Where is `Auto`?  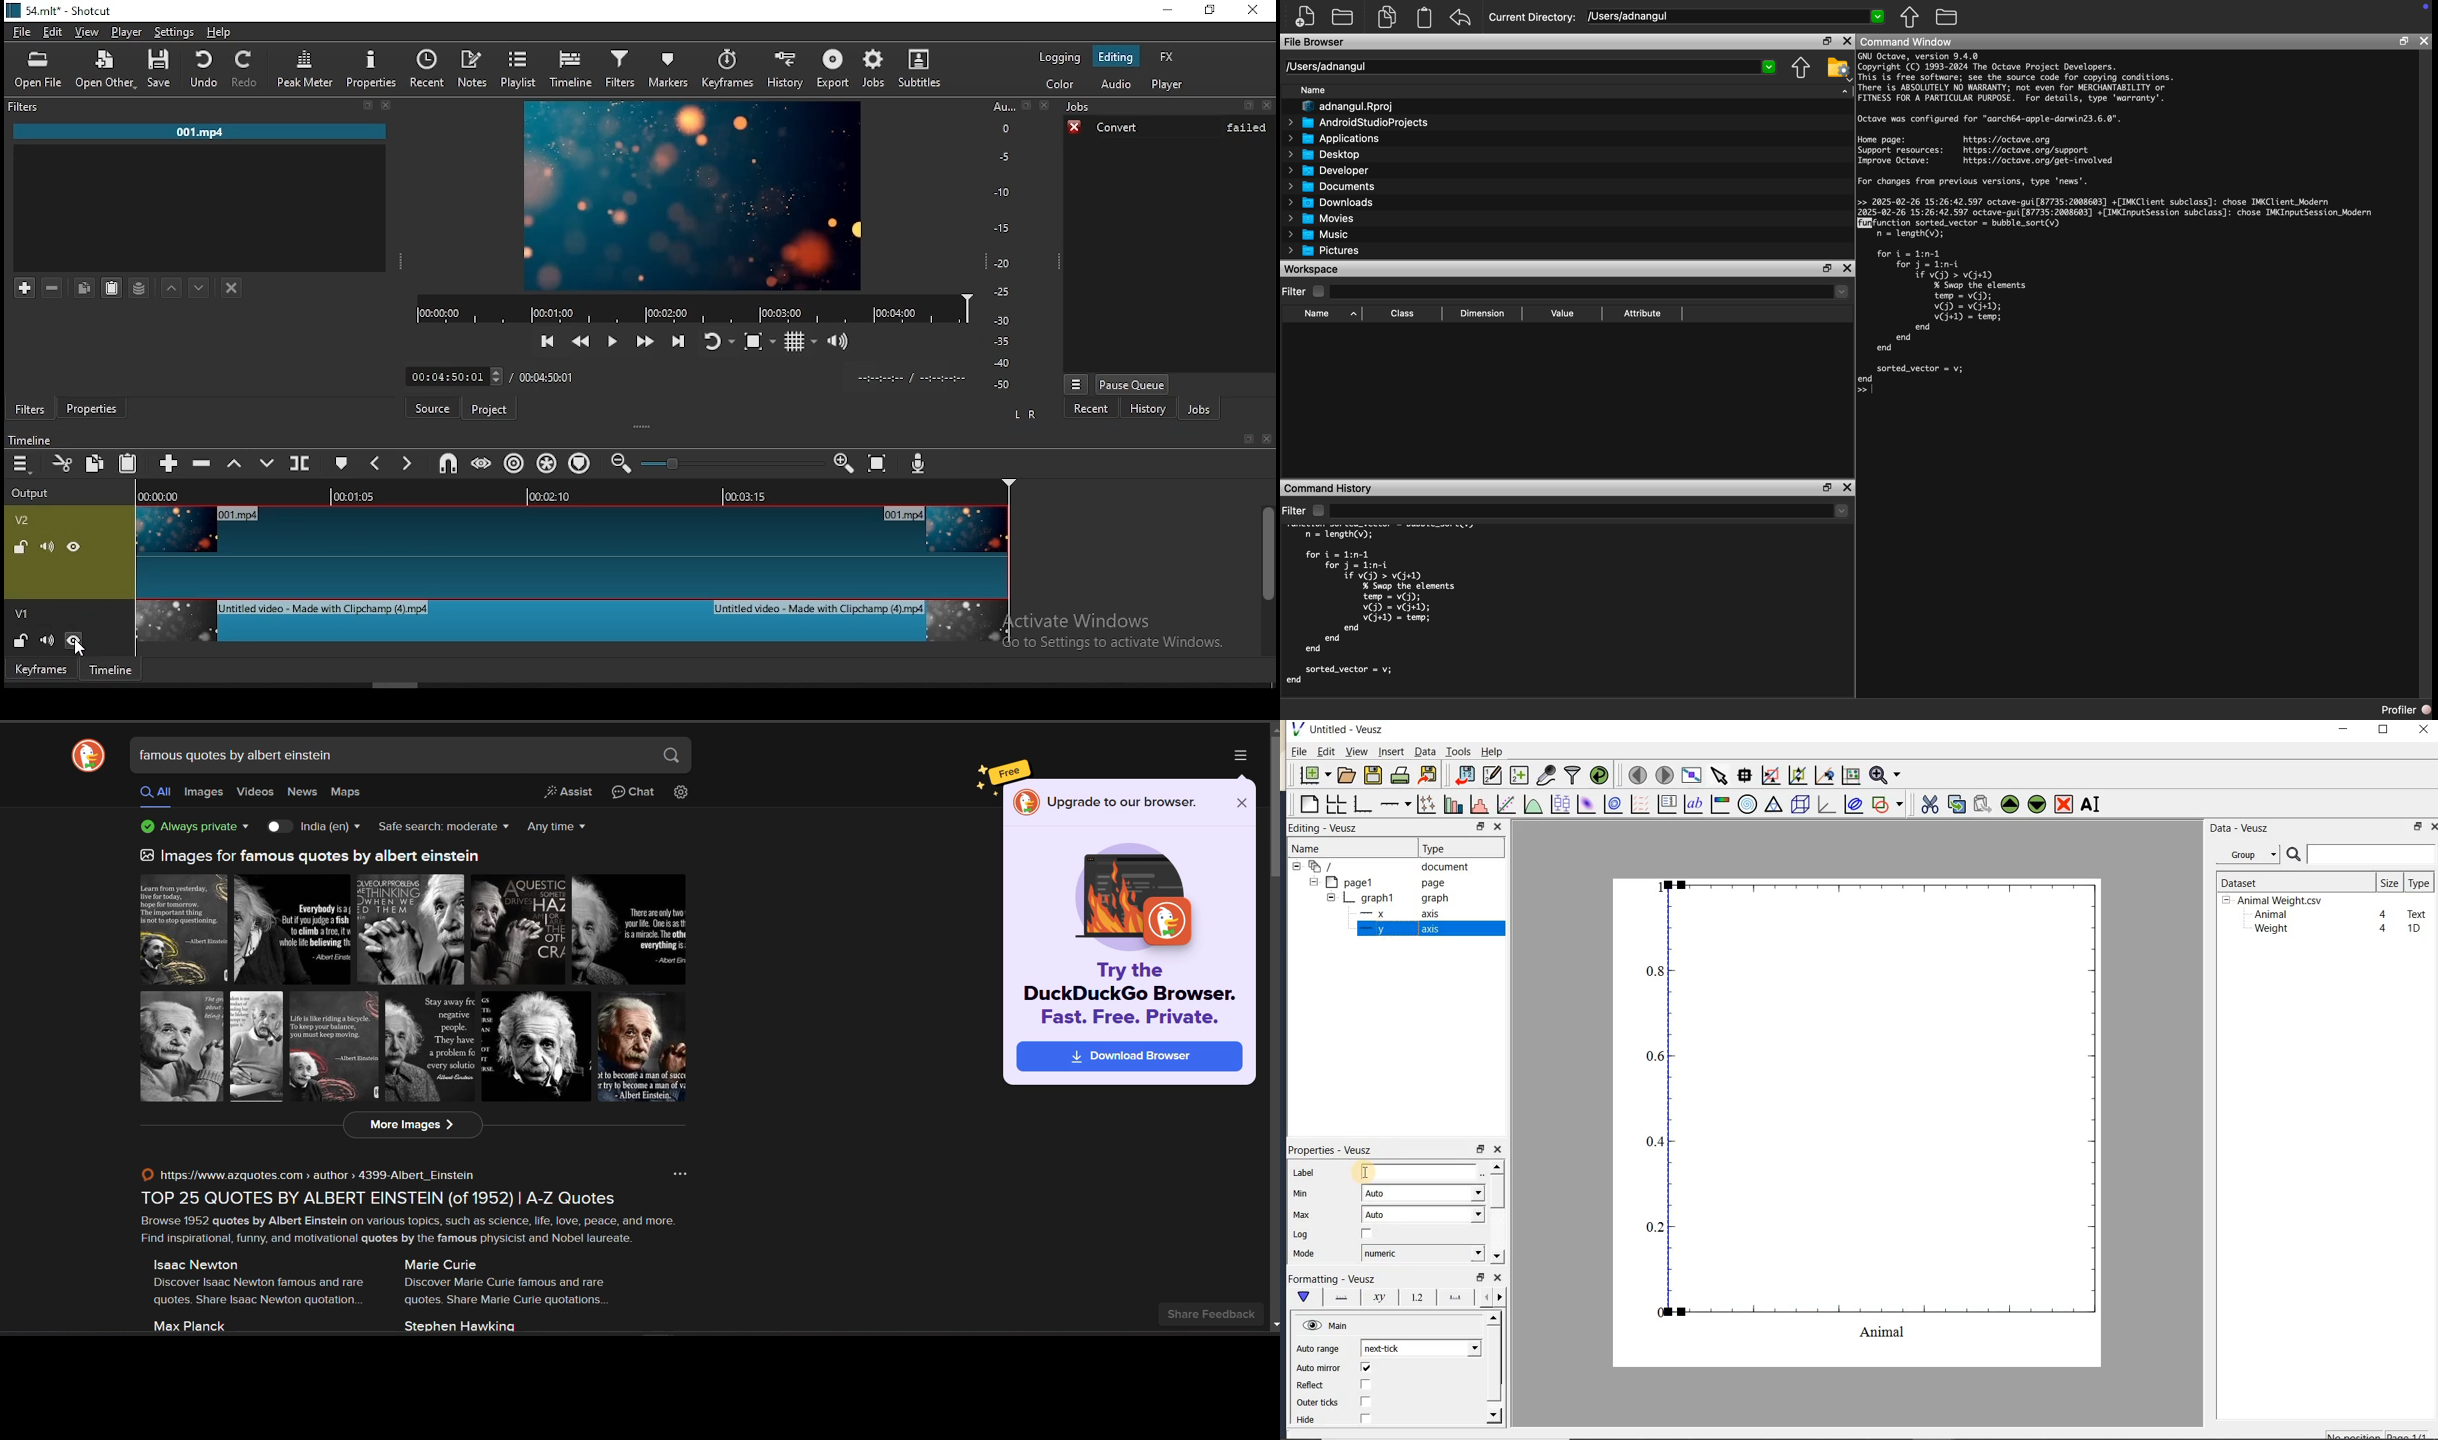 Auto is located at coordinates (1423, 1214).